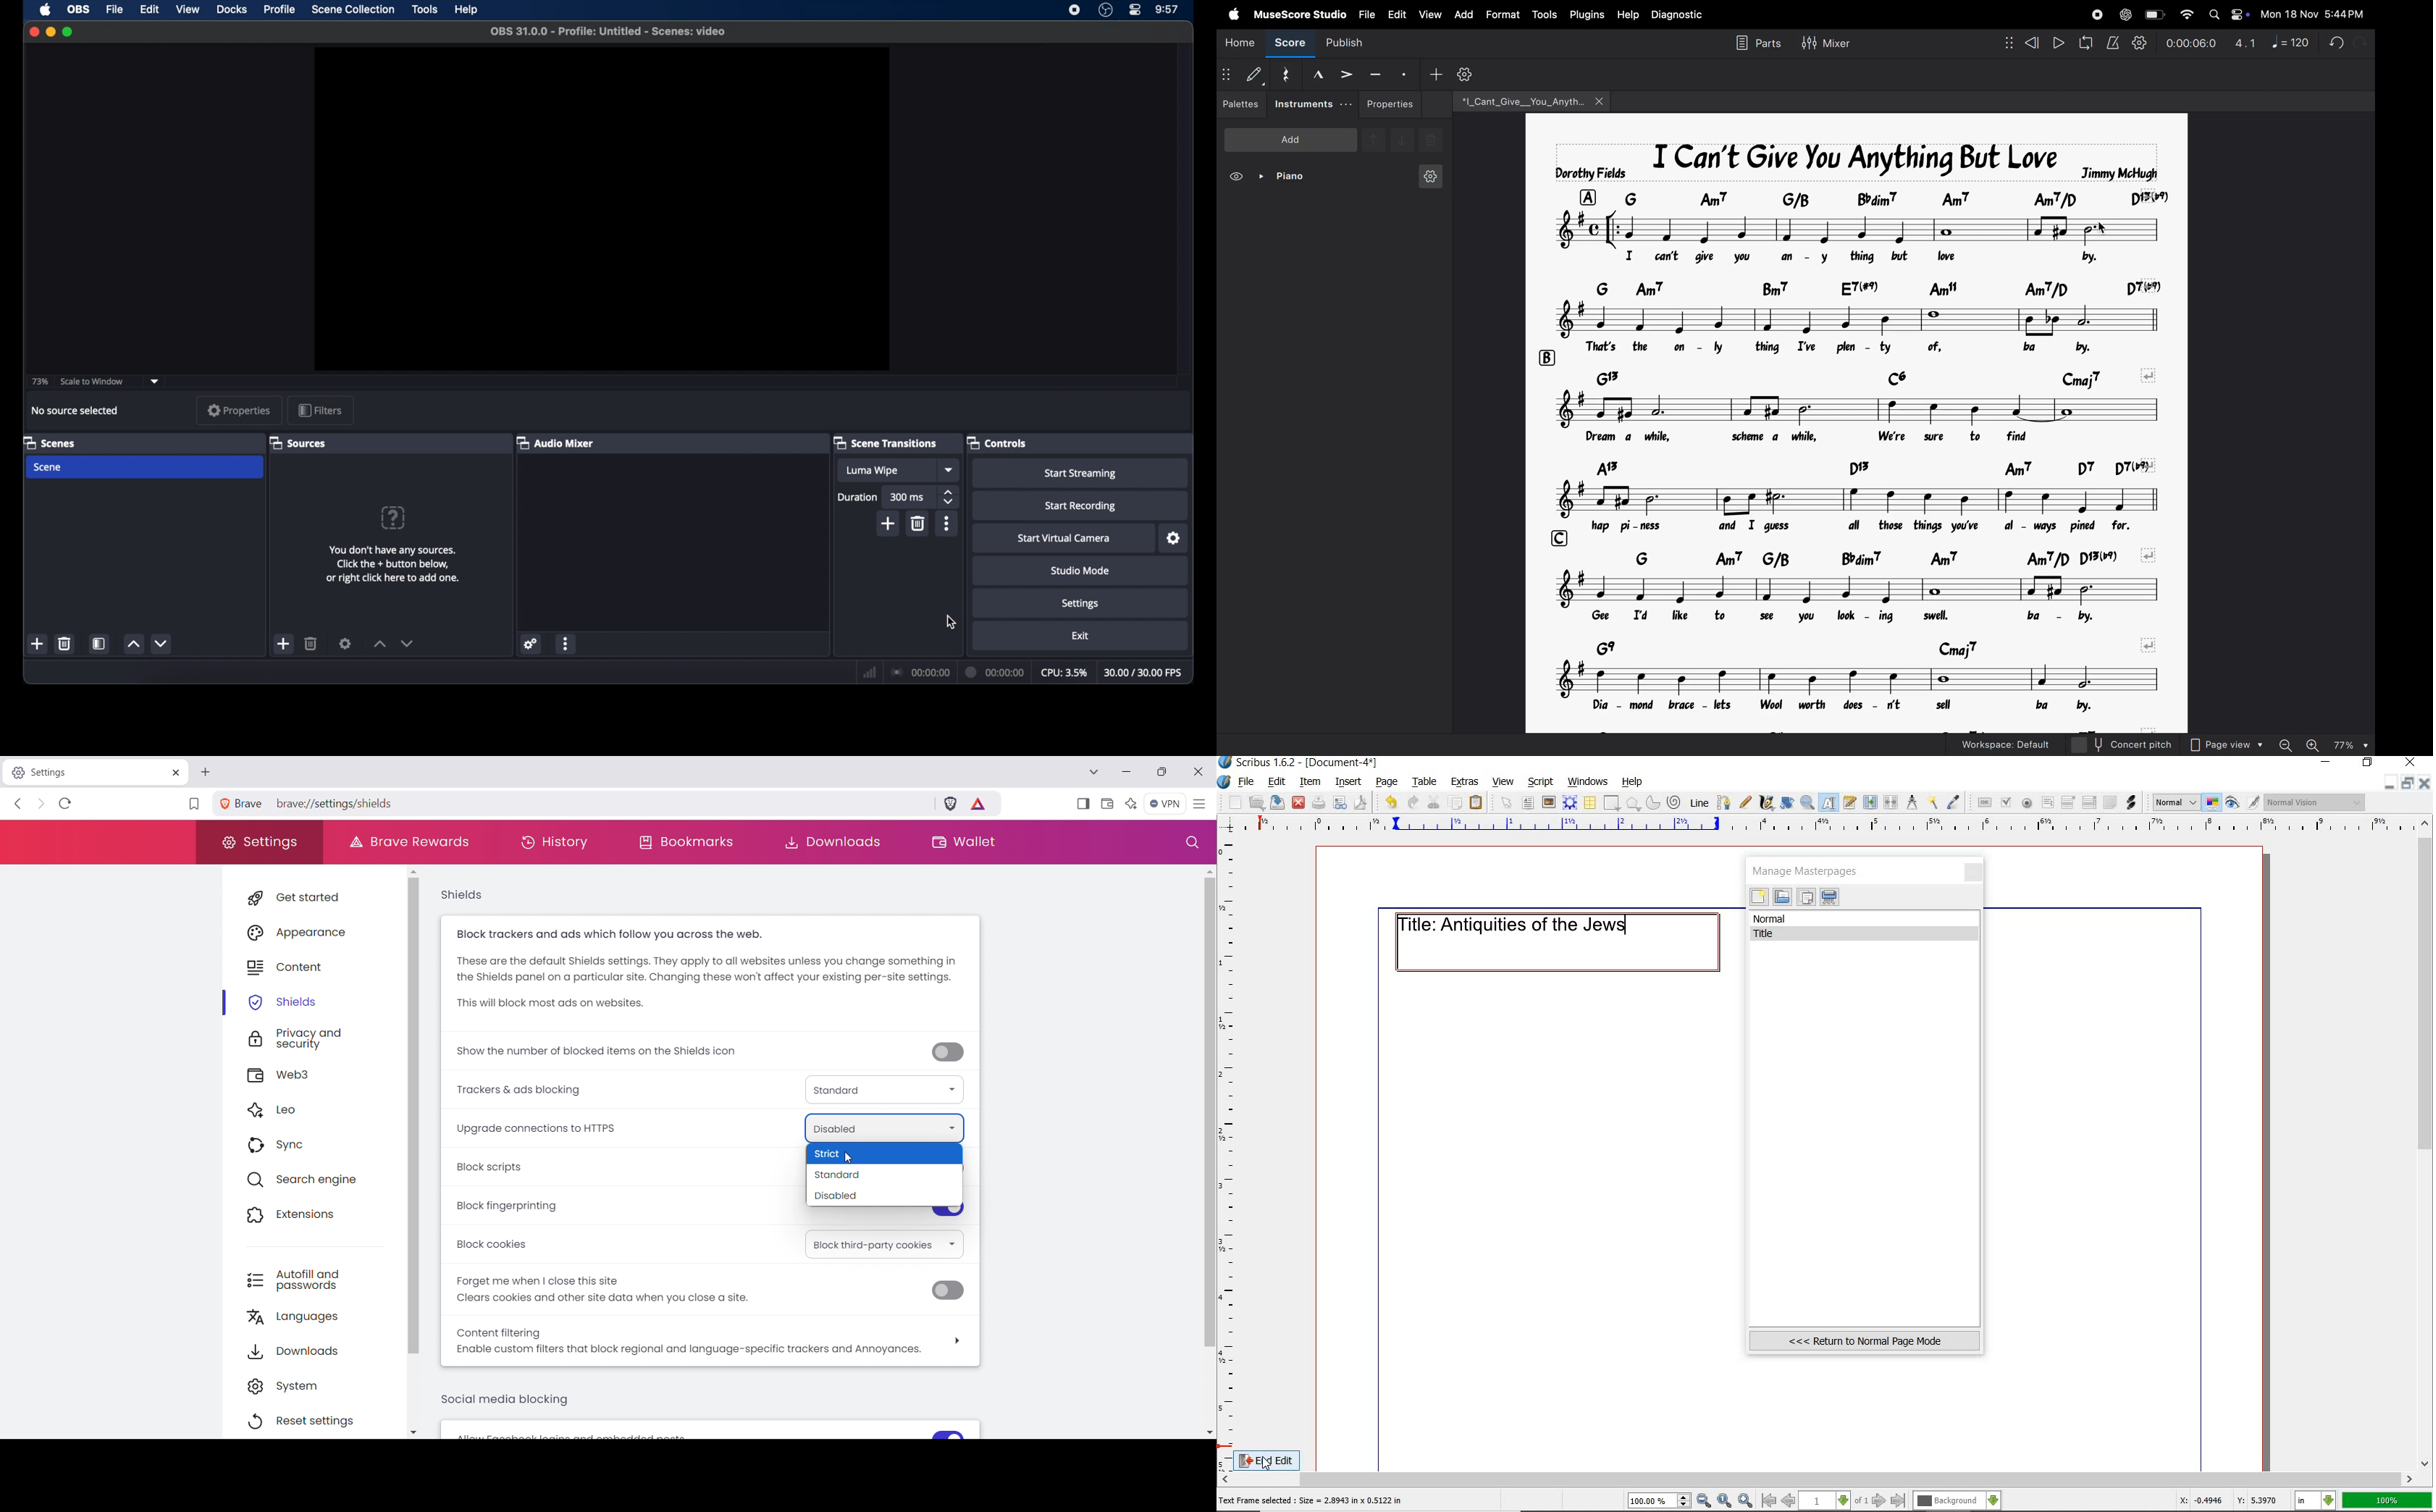 Image resolution: width=2436 pixels, height=1512 pixels. What do you see at coordinates (610, 32) in the screenshot?
I see `file name` at bounding box center [610, 32].